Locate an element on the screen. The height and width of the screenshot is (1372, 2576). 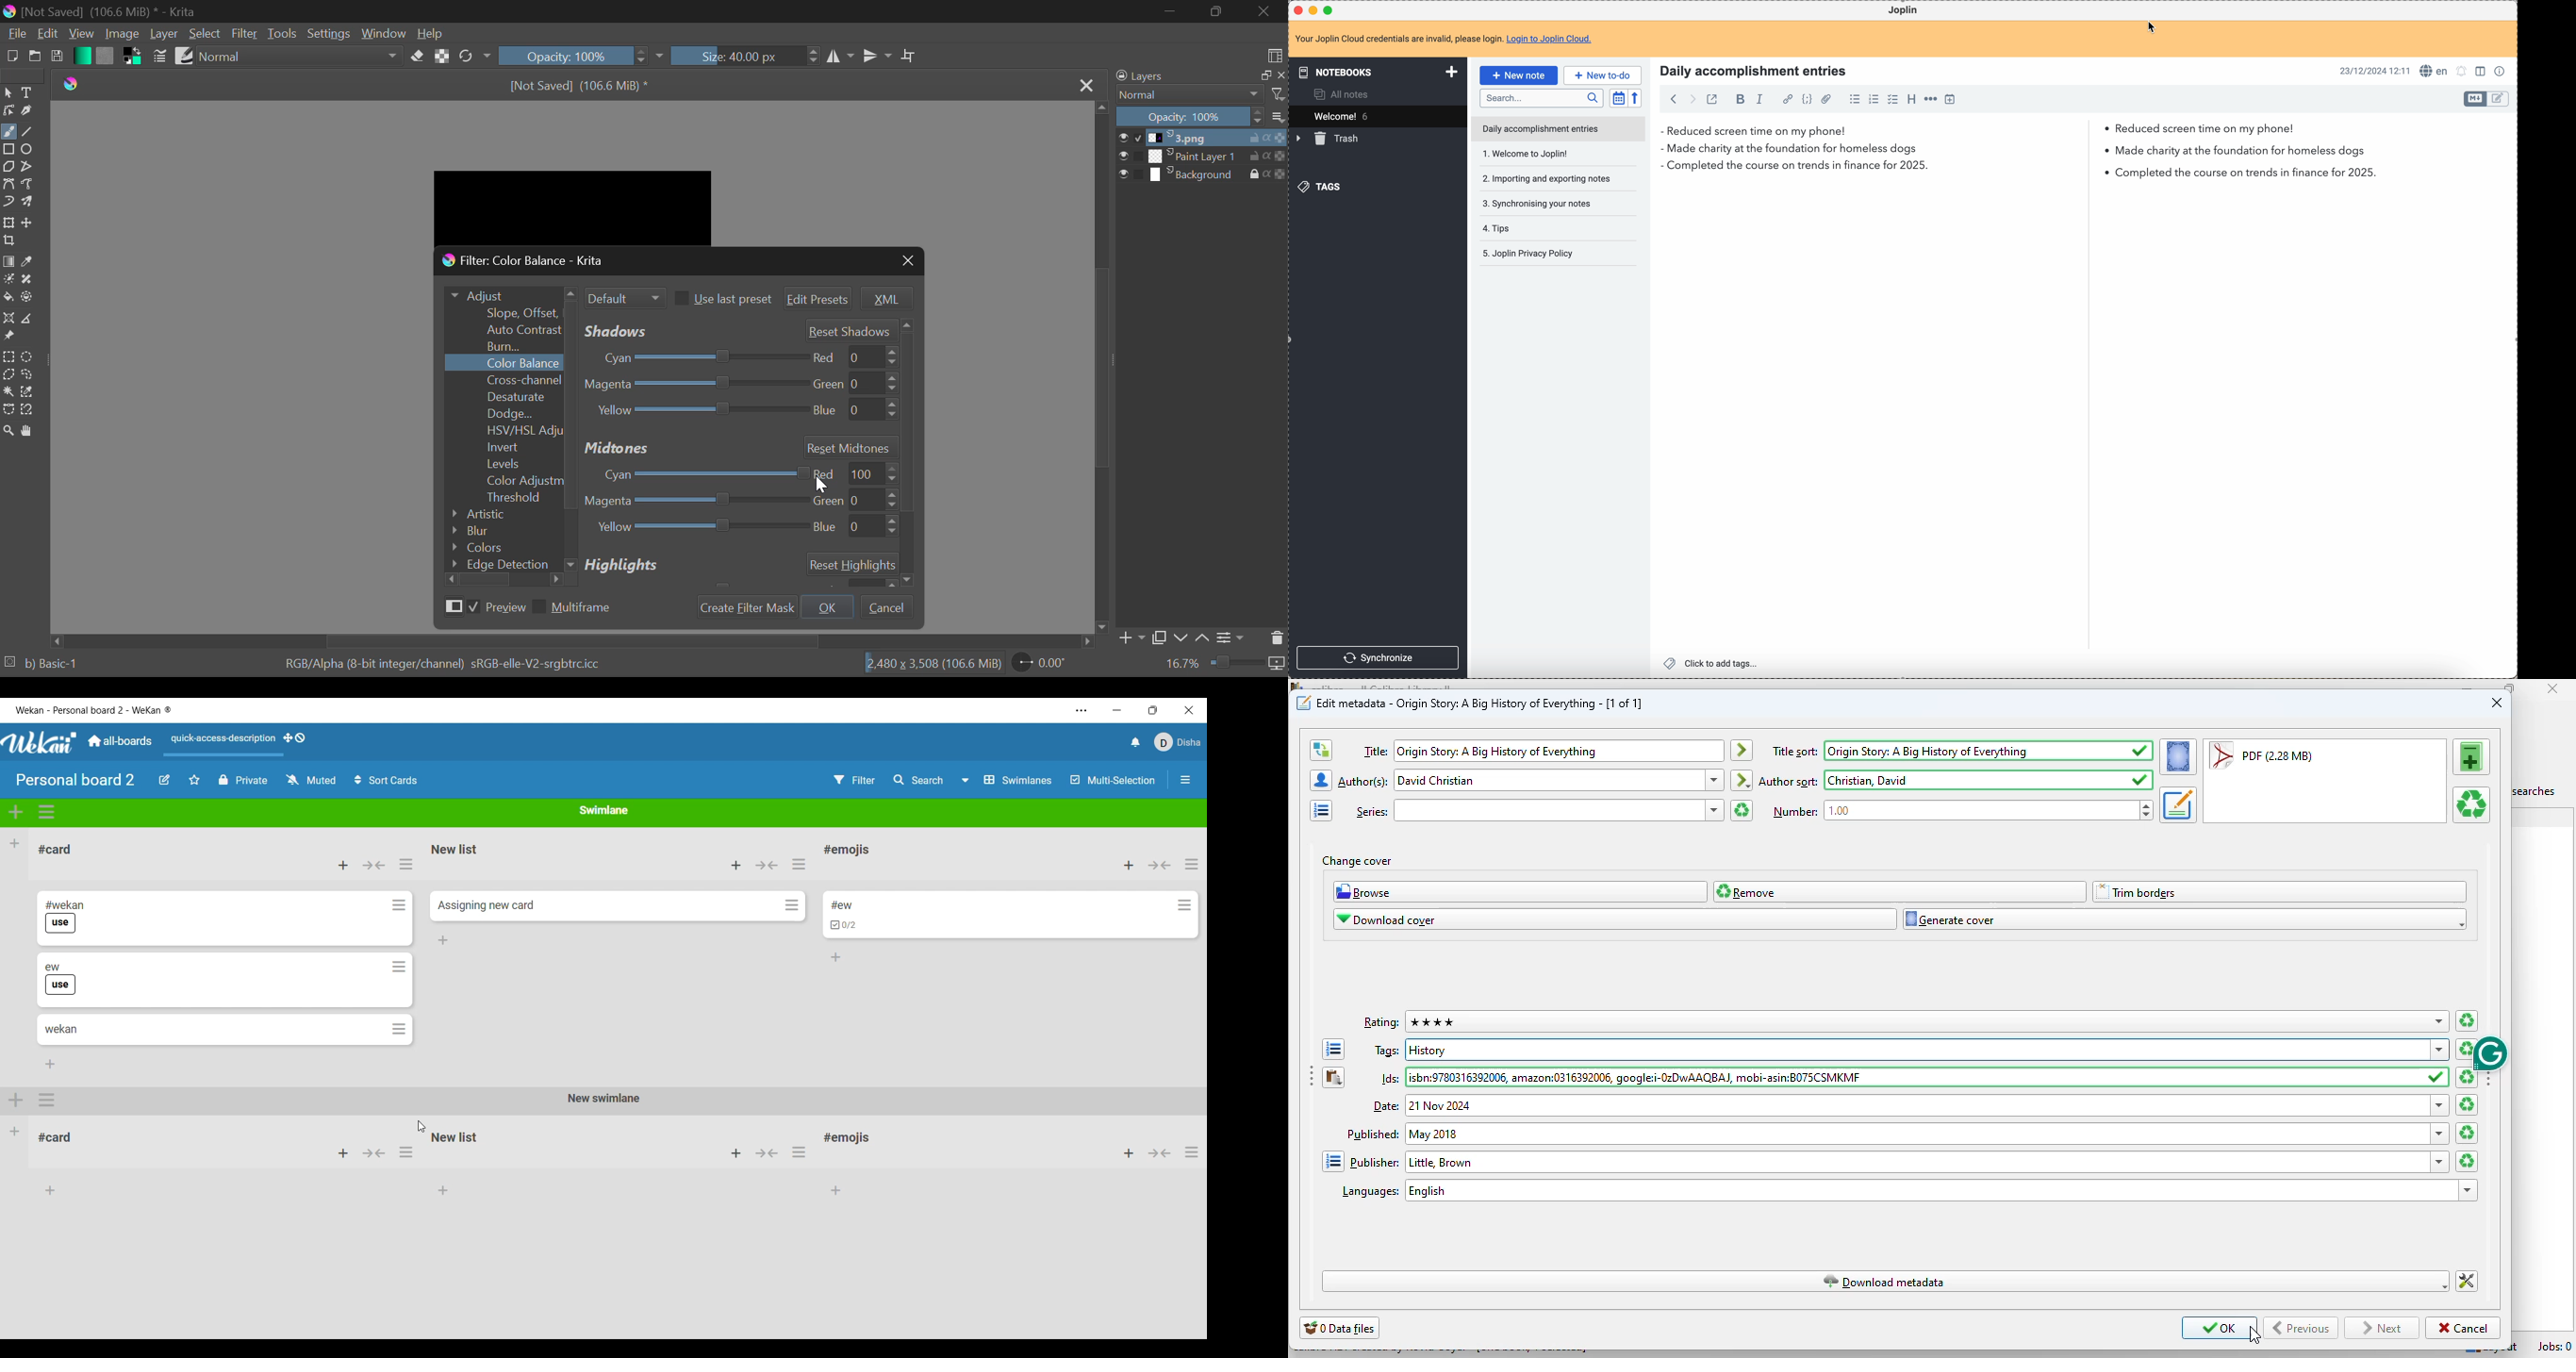
toggle sidebar is located at coordinates (1309, 1078).